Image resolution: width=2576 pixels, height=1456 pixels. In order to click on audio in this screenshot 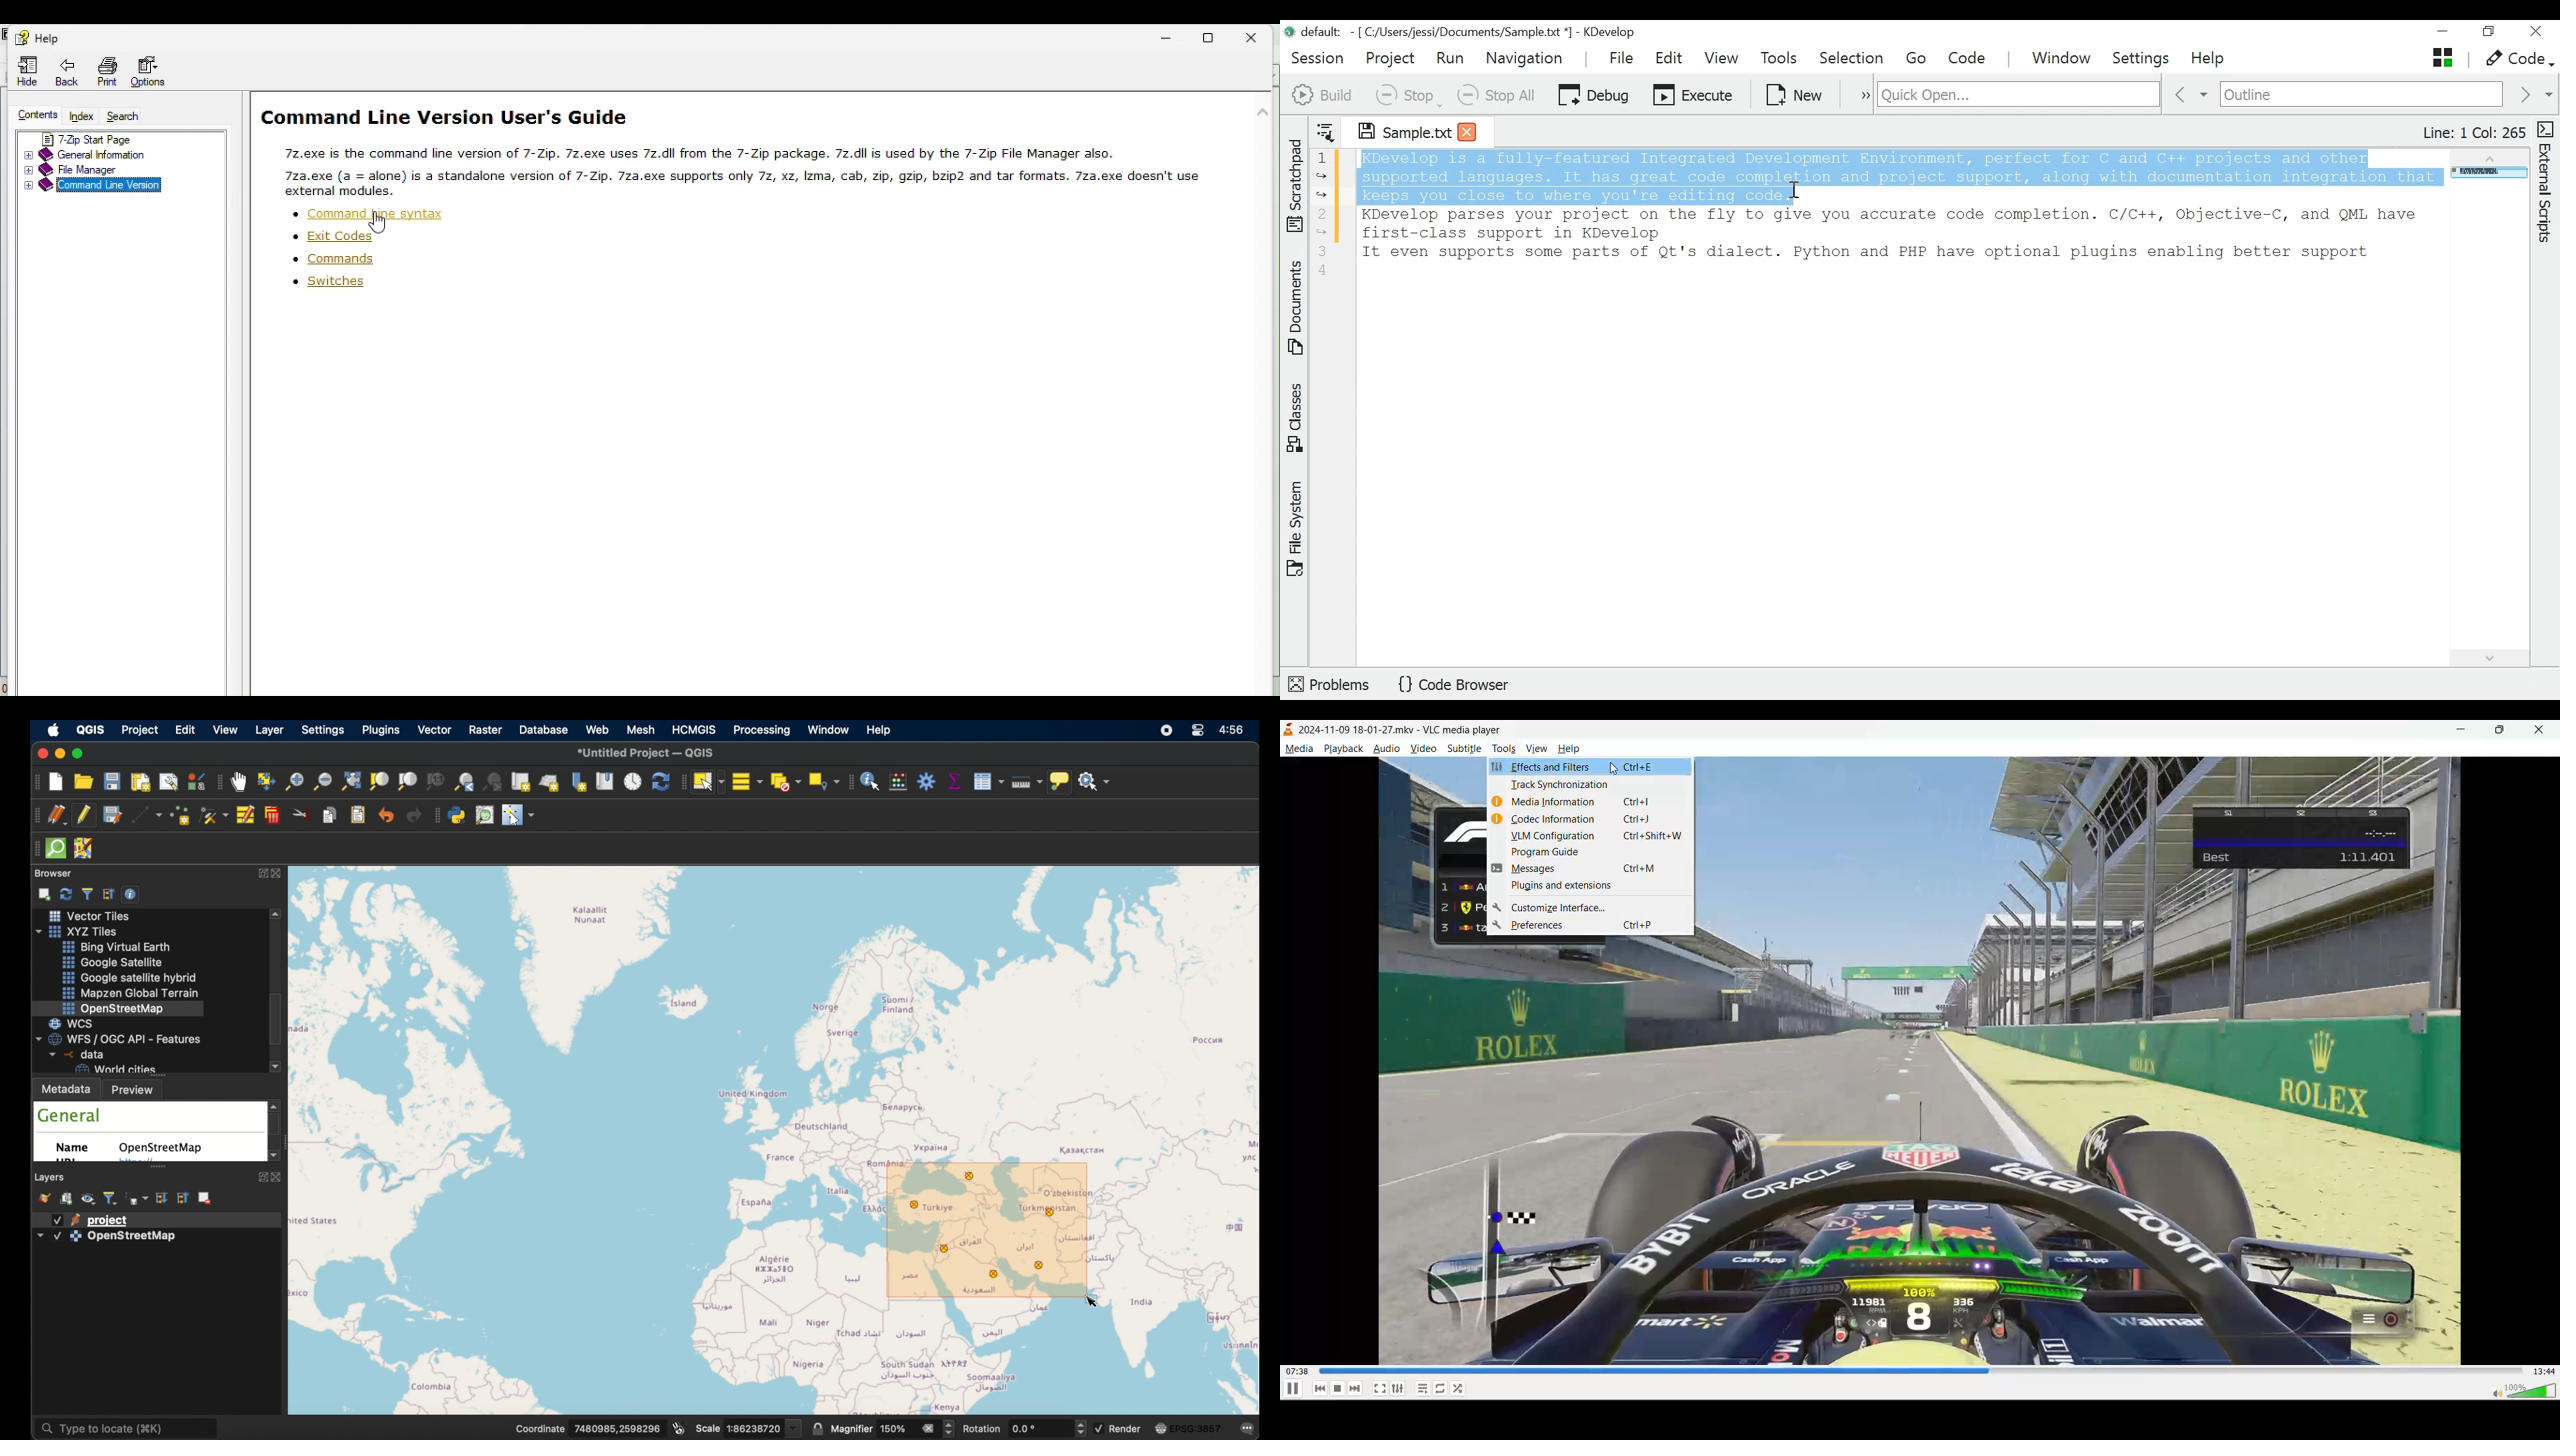, I will do `click(1387, 748)`.